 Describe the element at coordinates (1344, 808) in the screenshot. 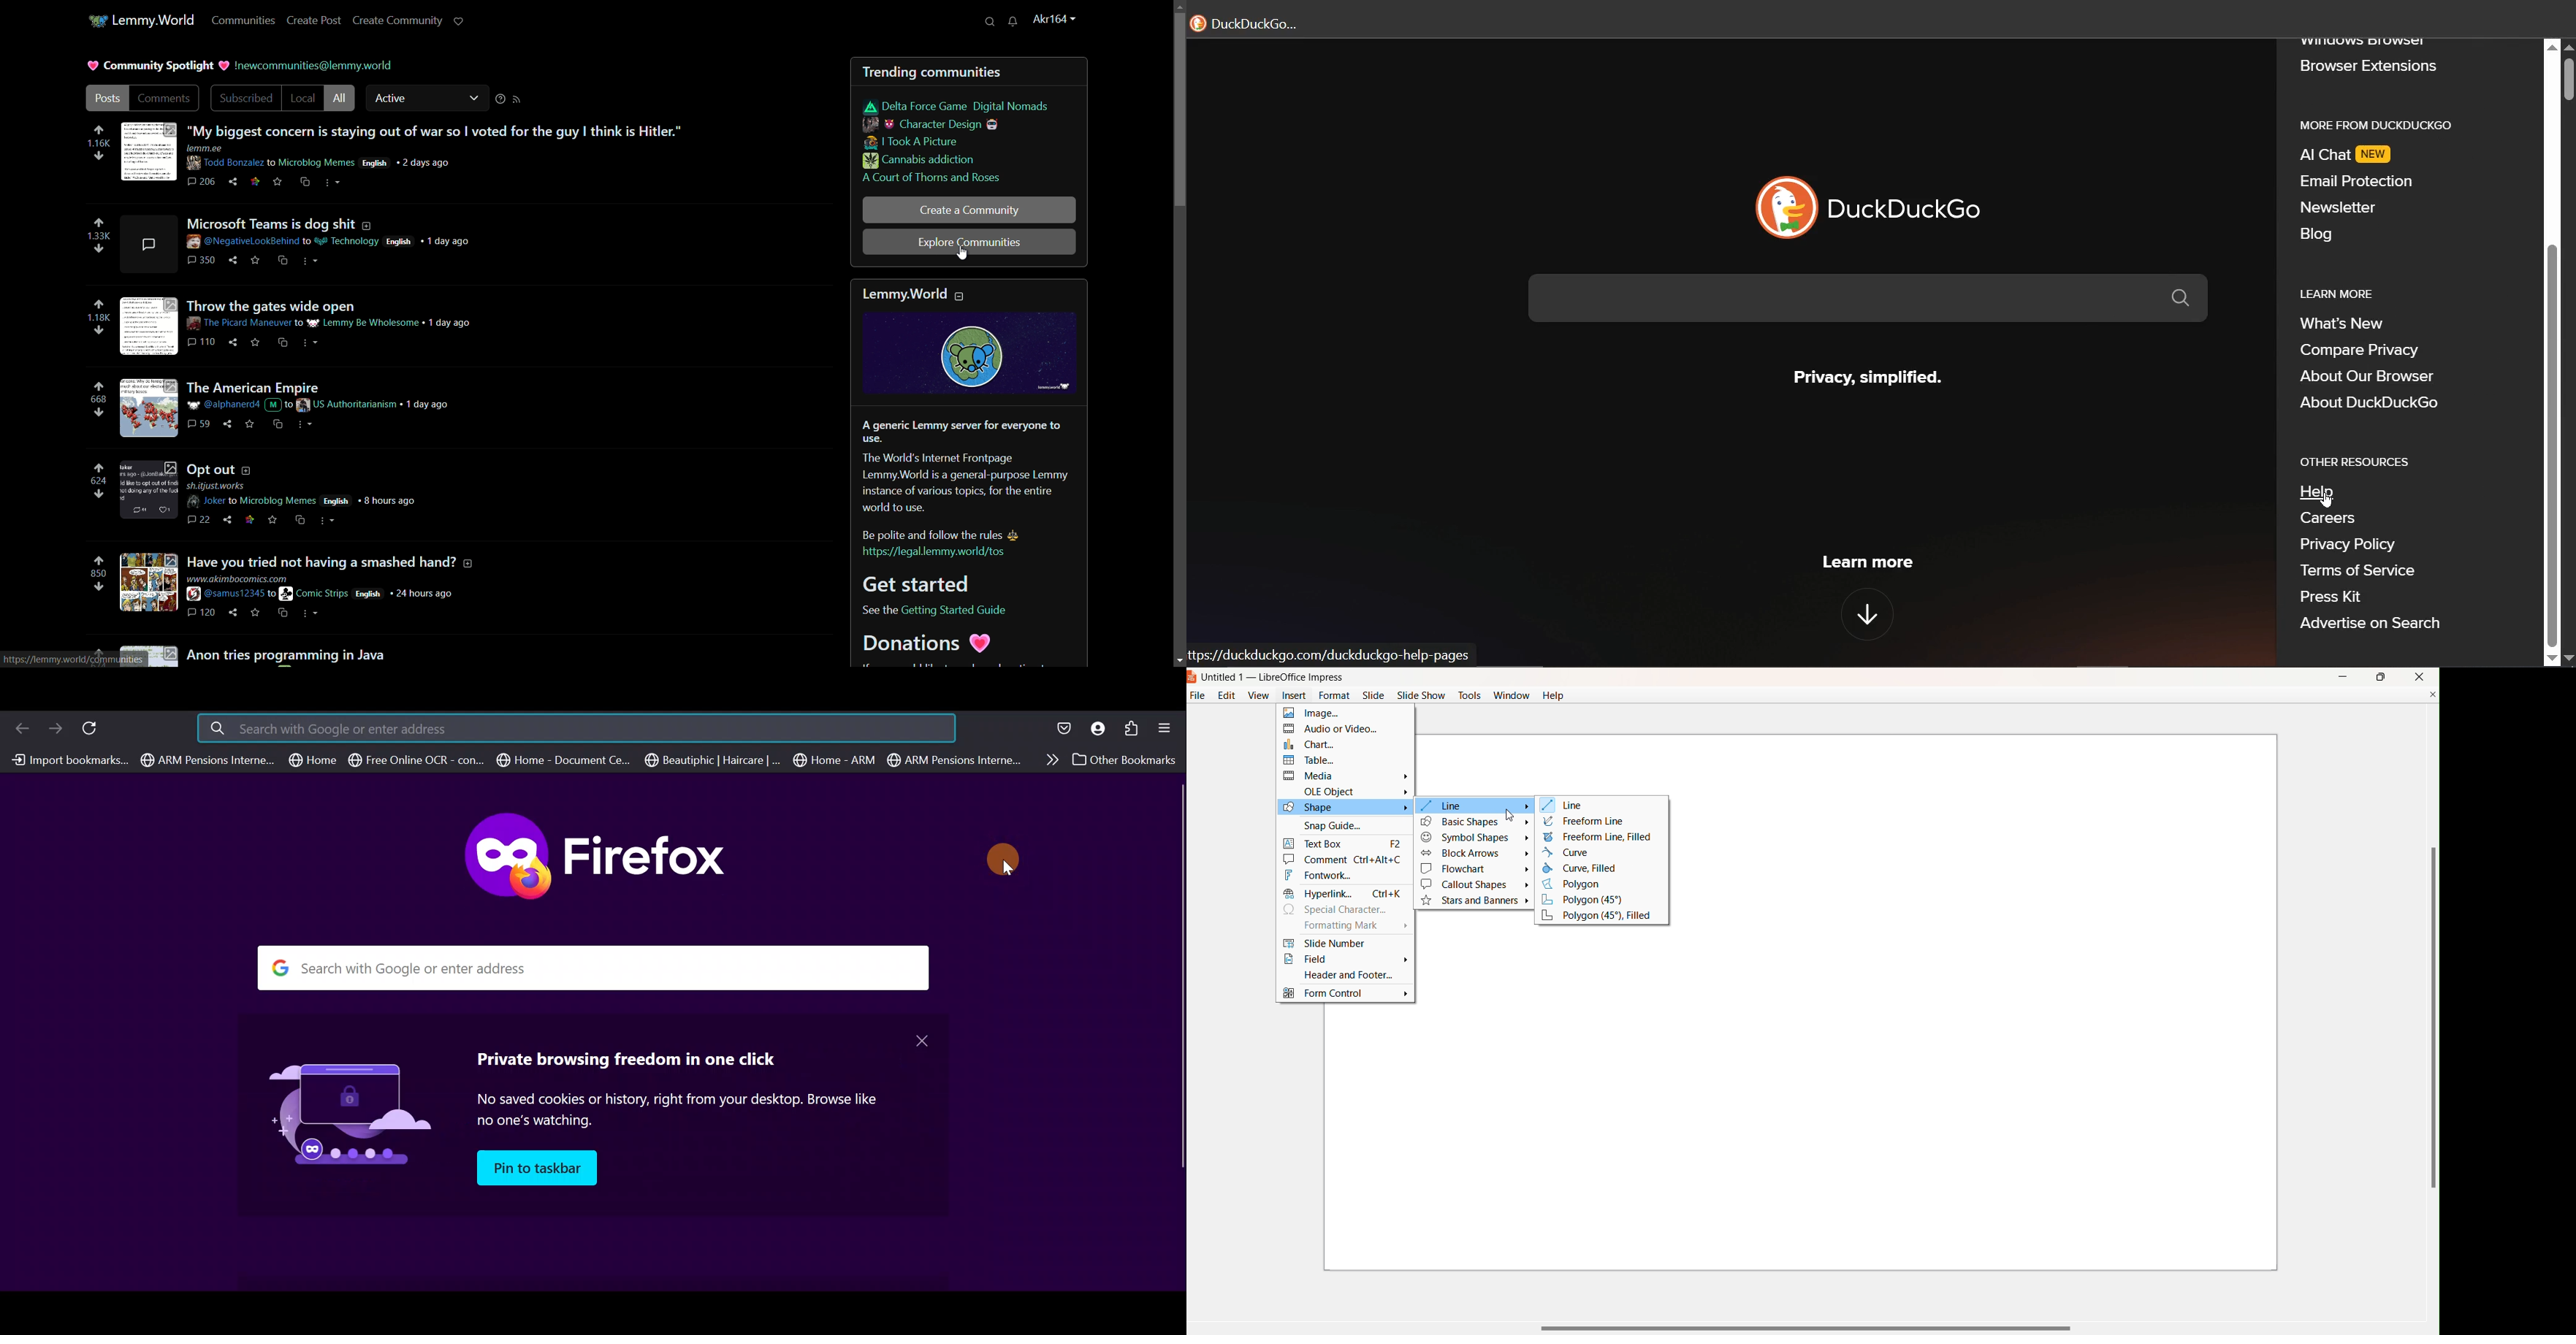

I see `Shape` at that location.